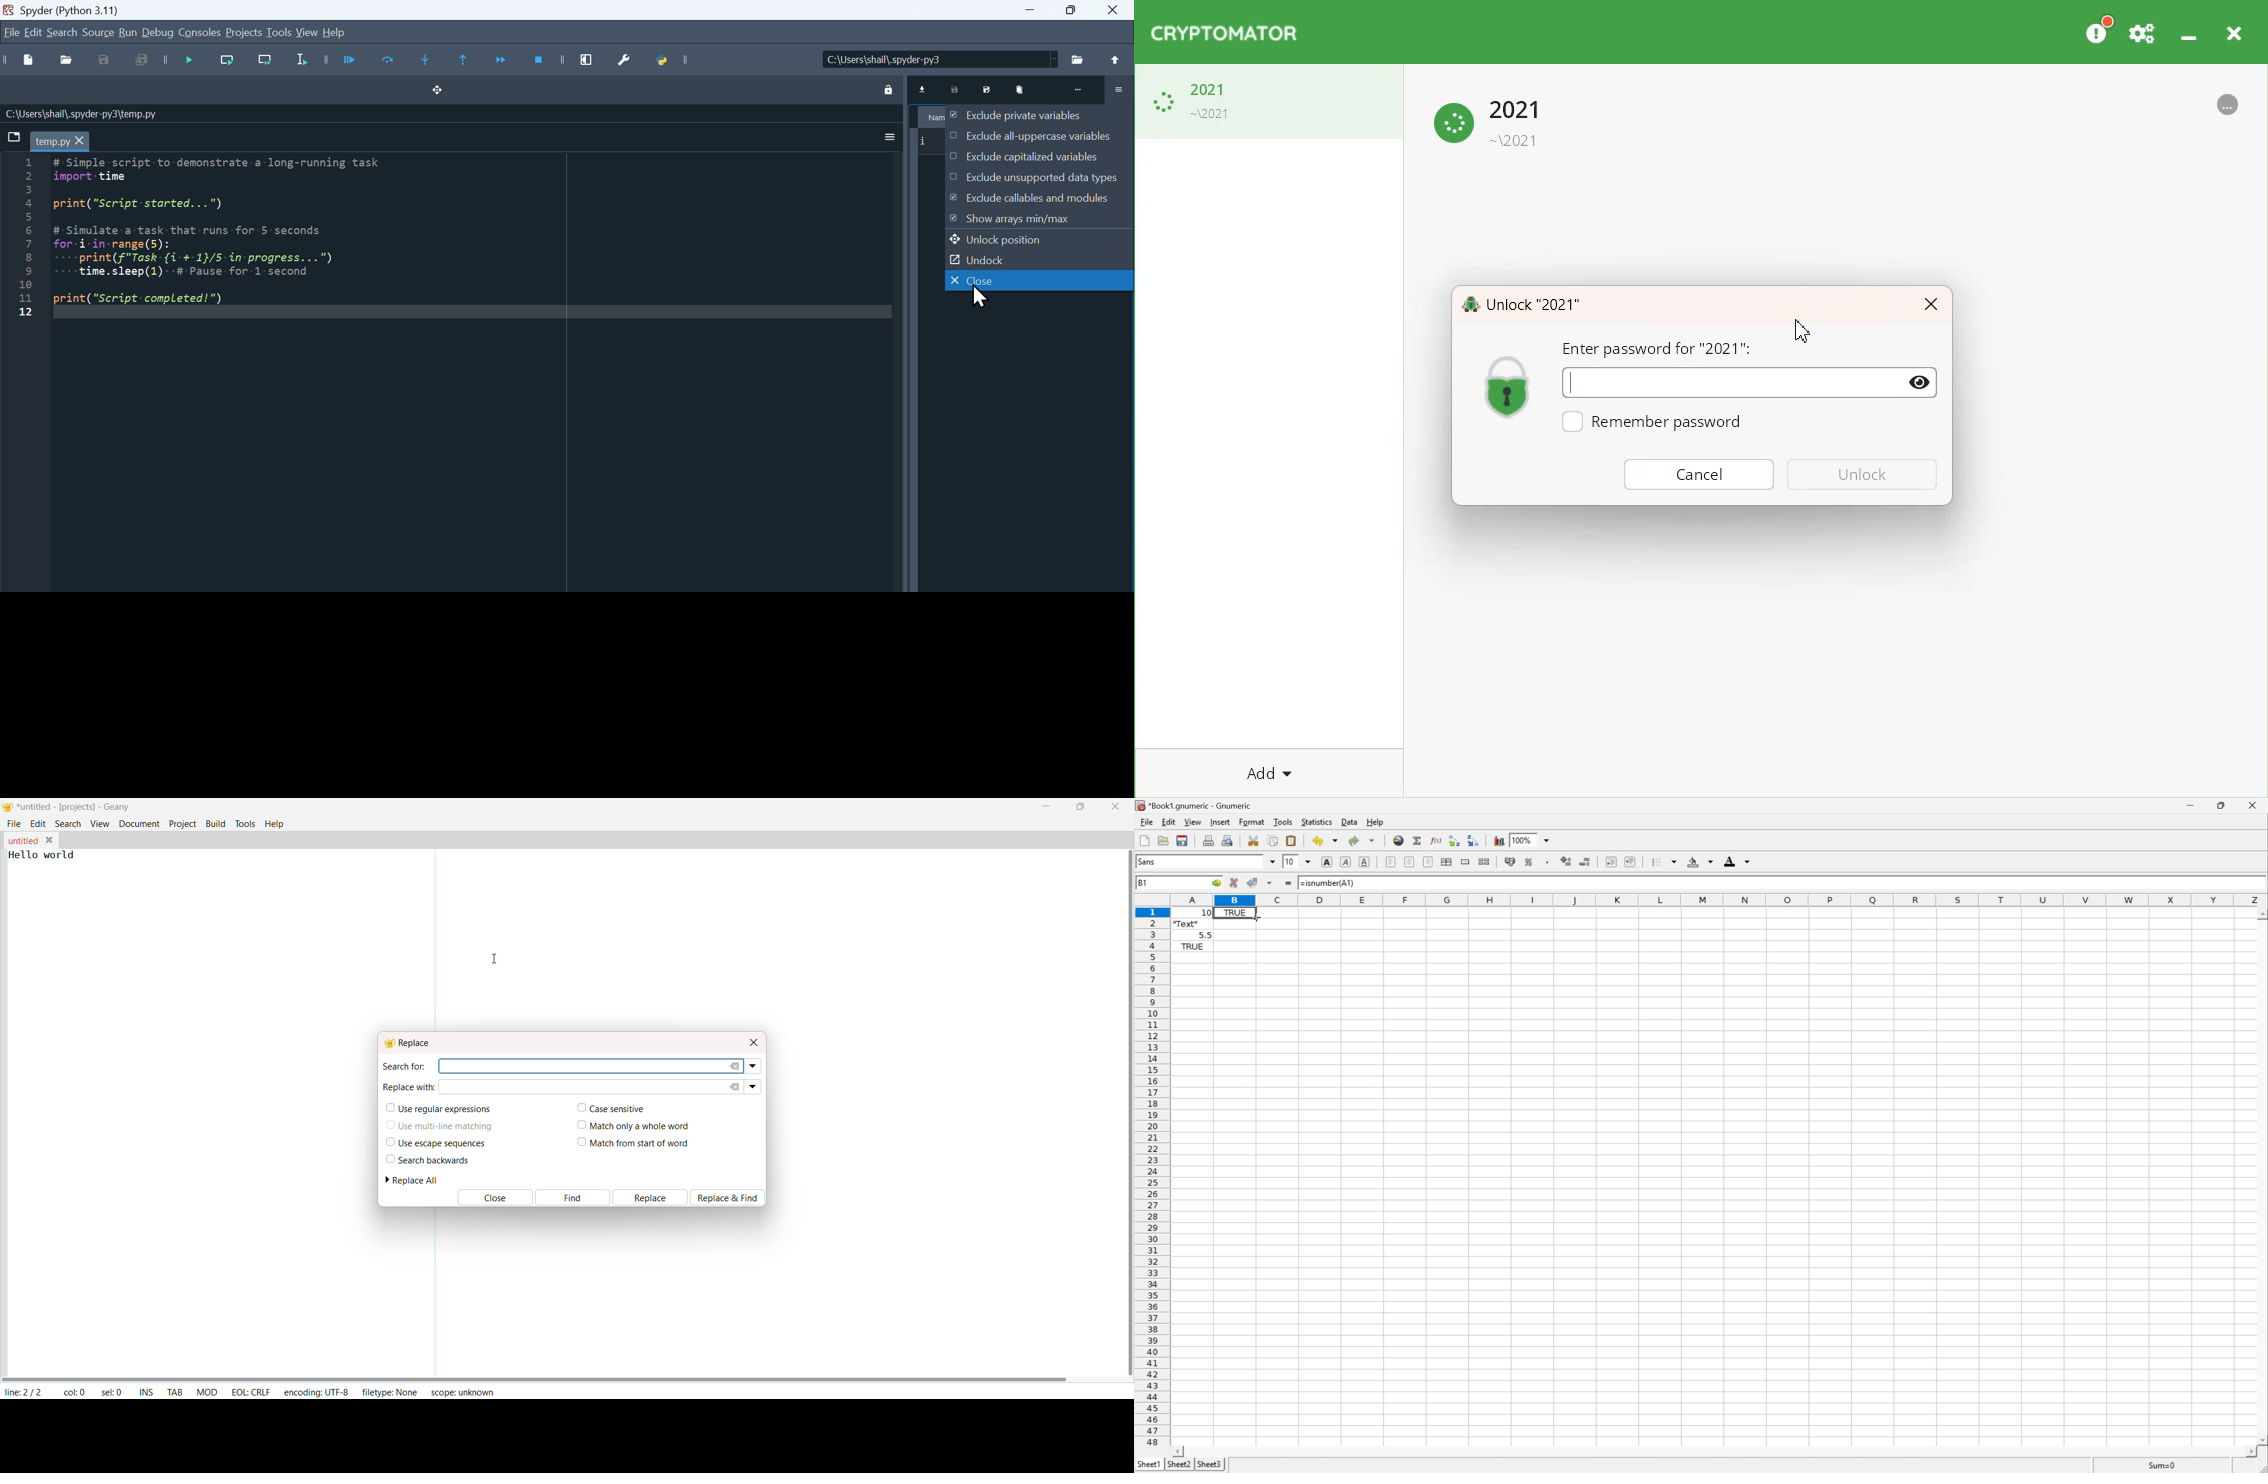 The image size is (2268, 1484). I want to click on Cancel, so click(1699, 473).